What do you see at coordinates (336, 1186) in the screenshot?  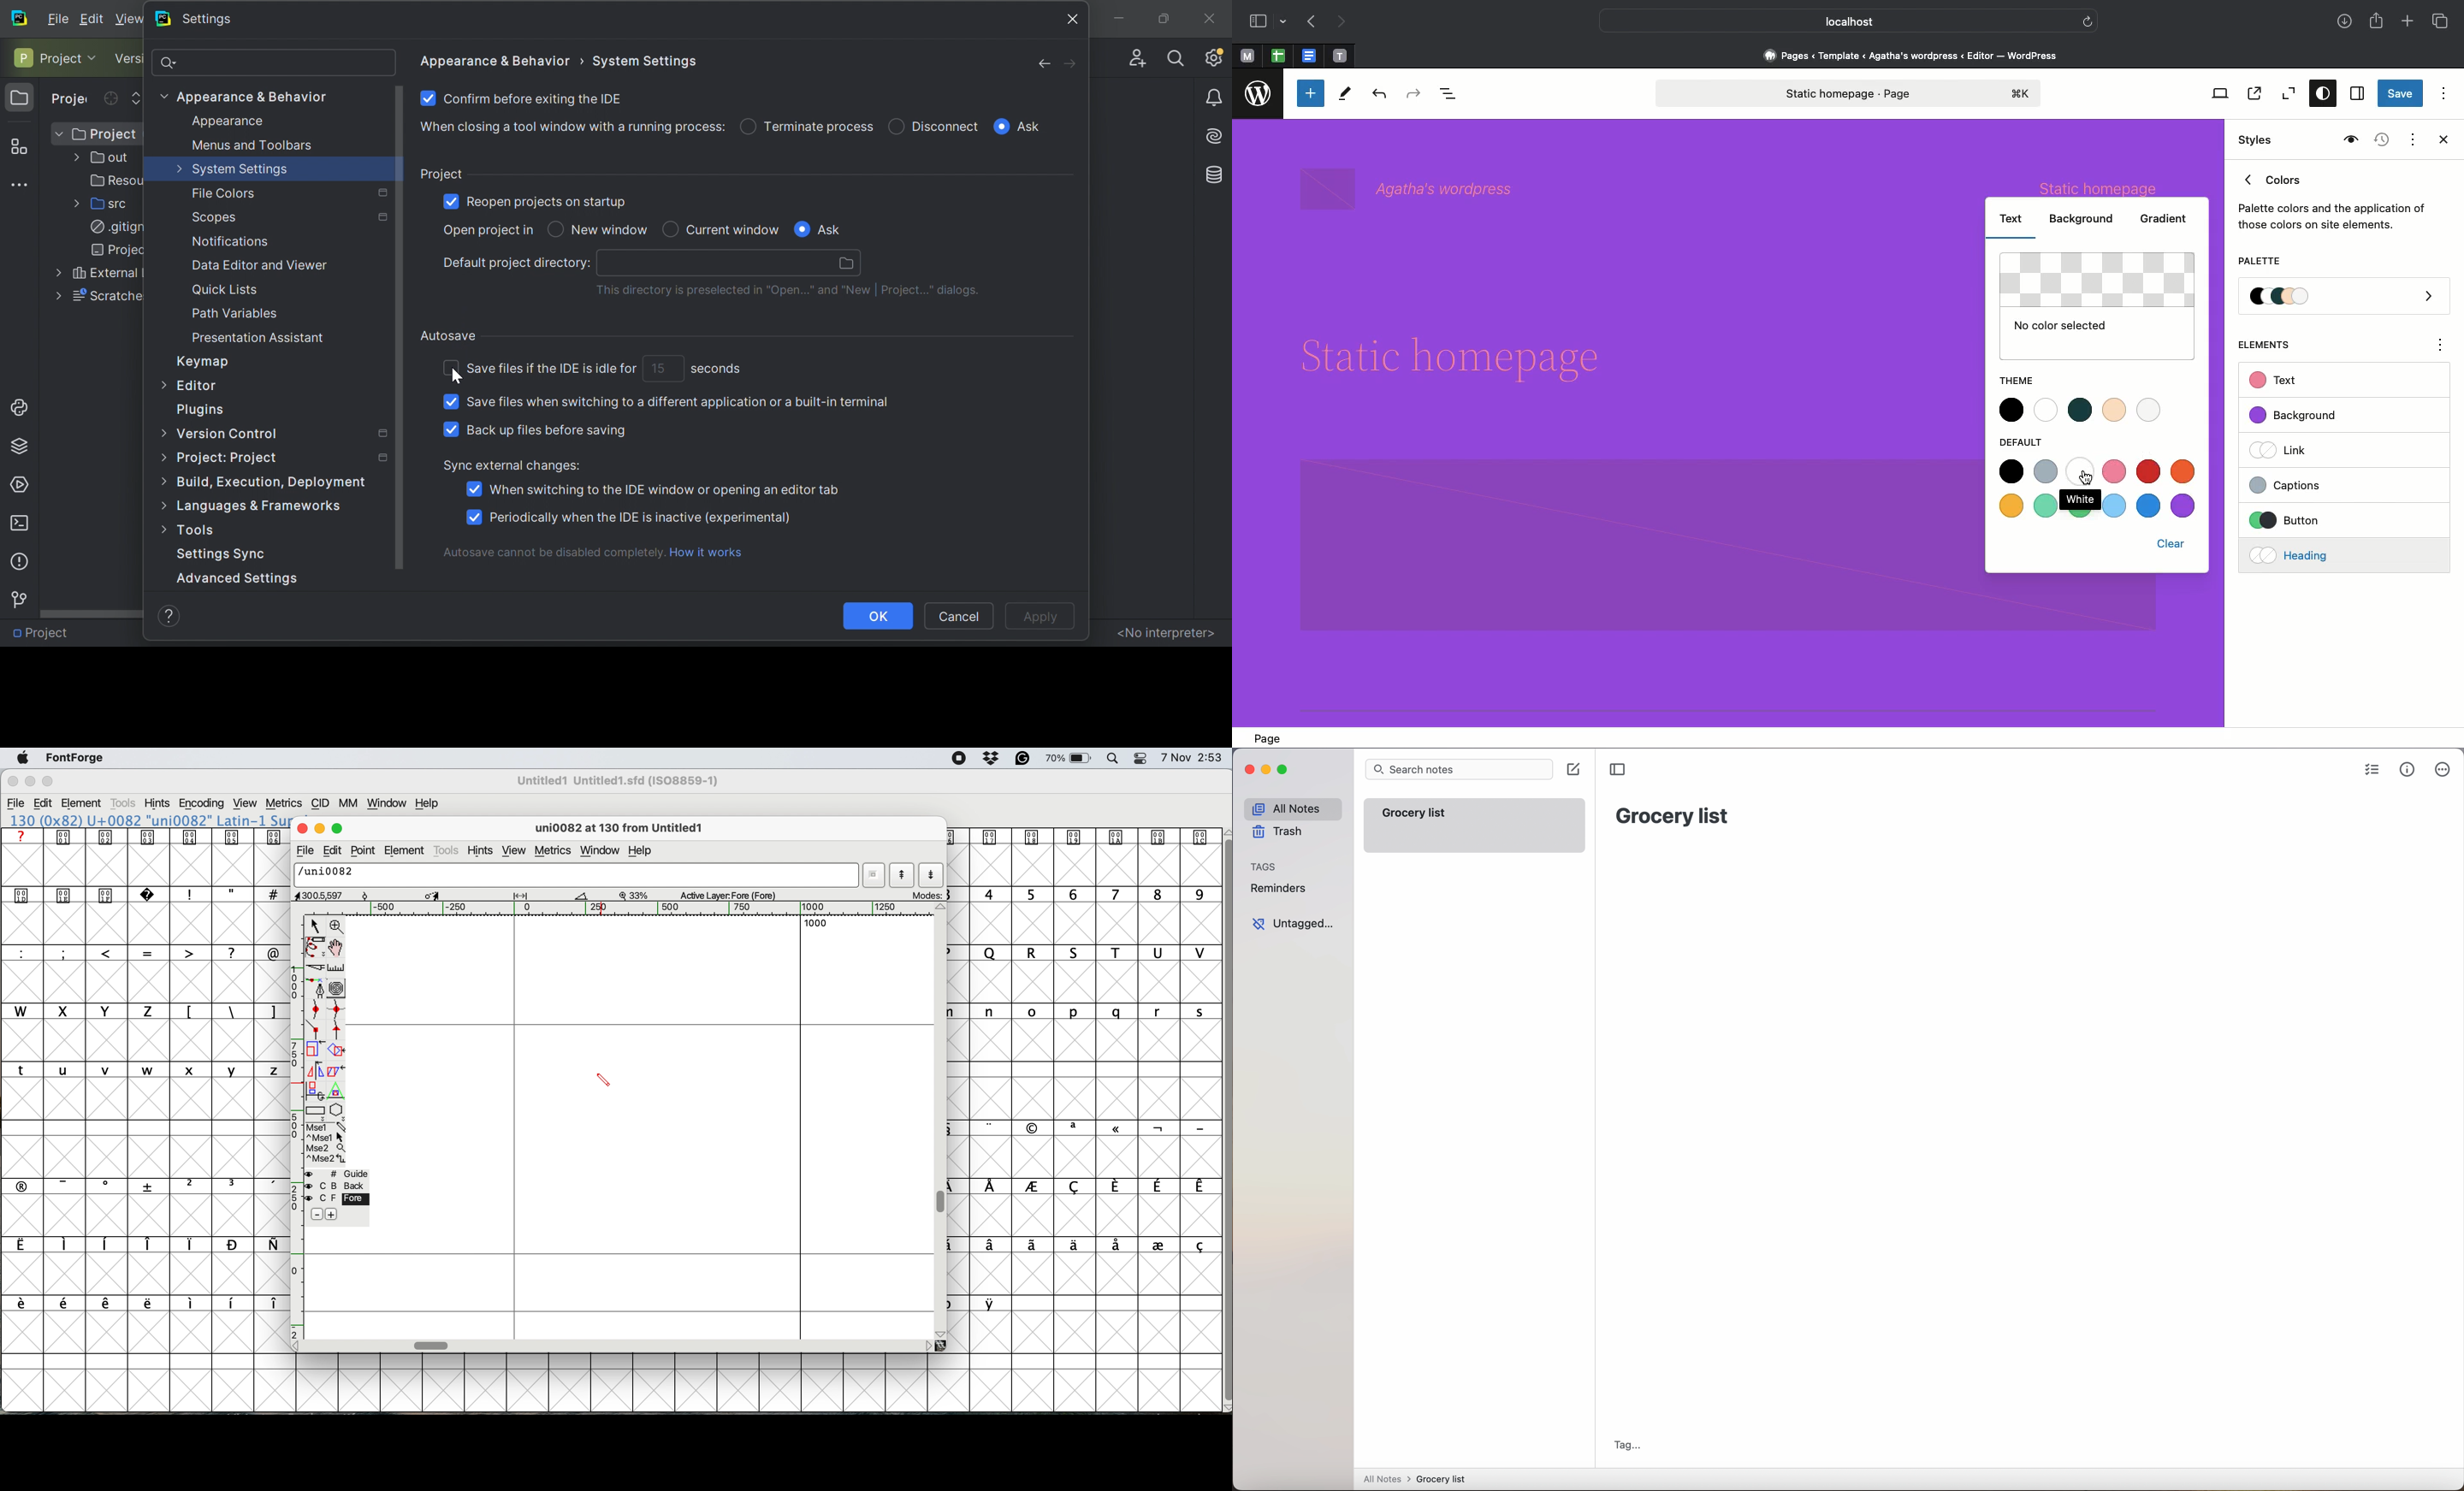 I see `back` at bounding box center [336, 1186].